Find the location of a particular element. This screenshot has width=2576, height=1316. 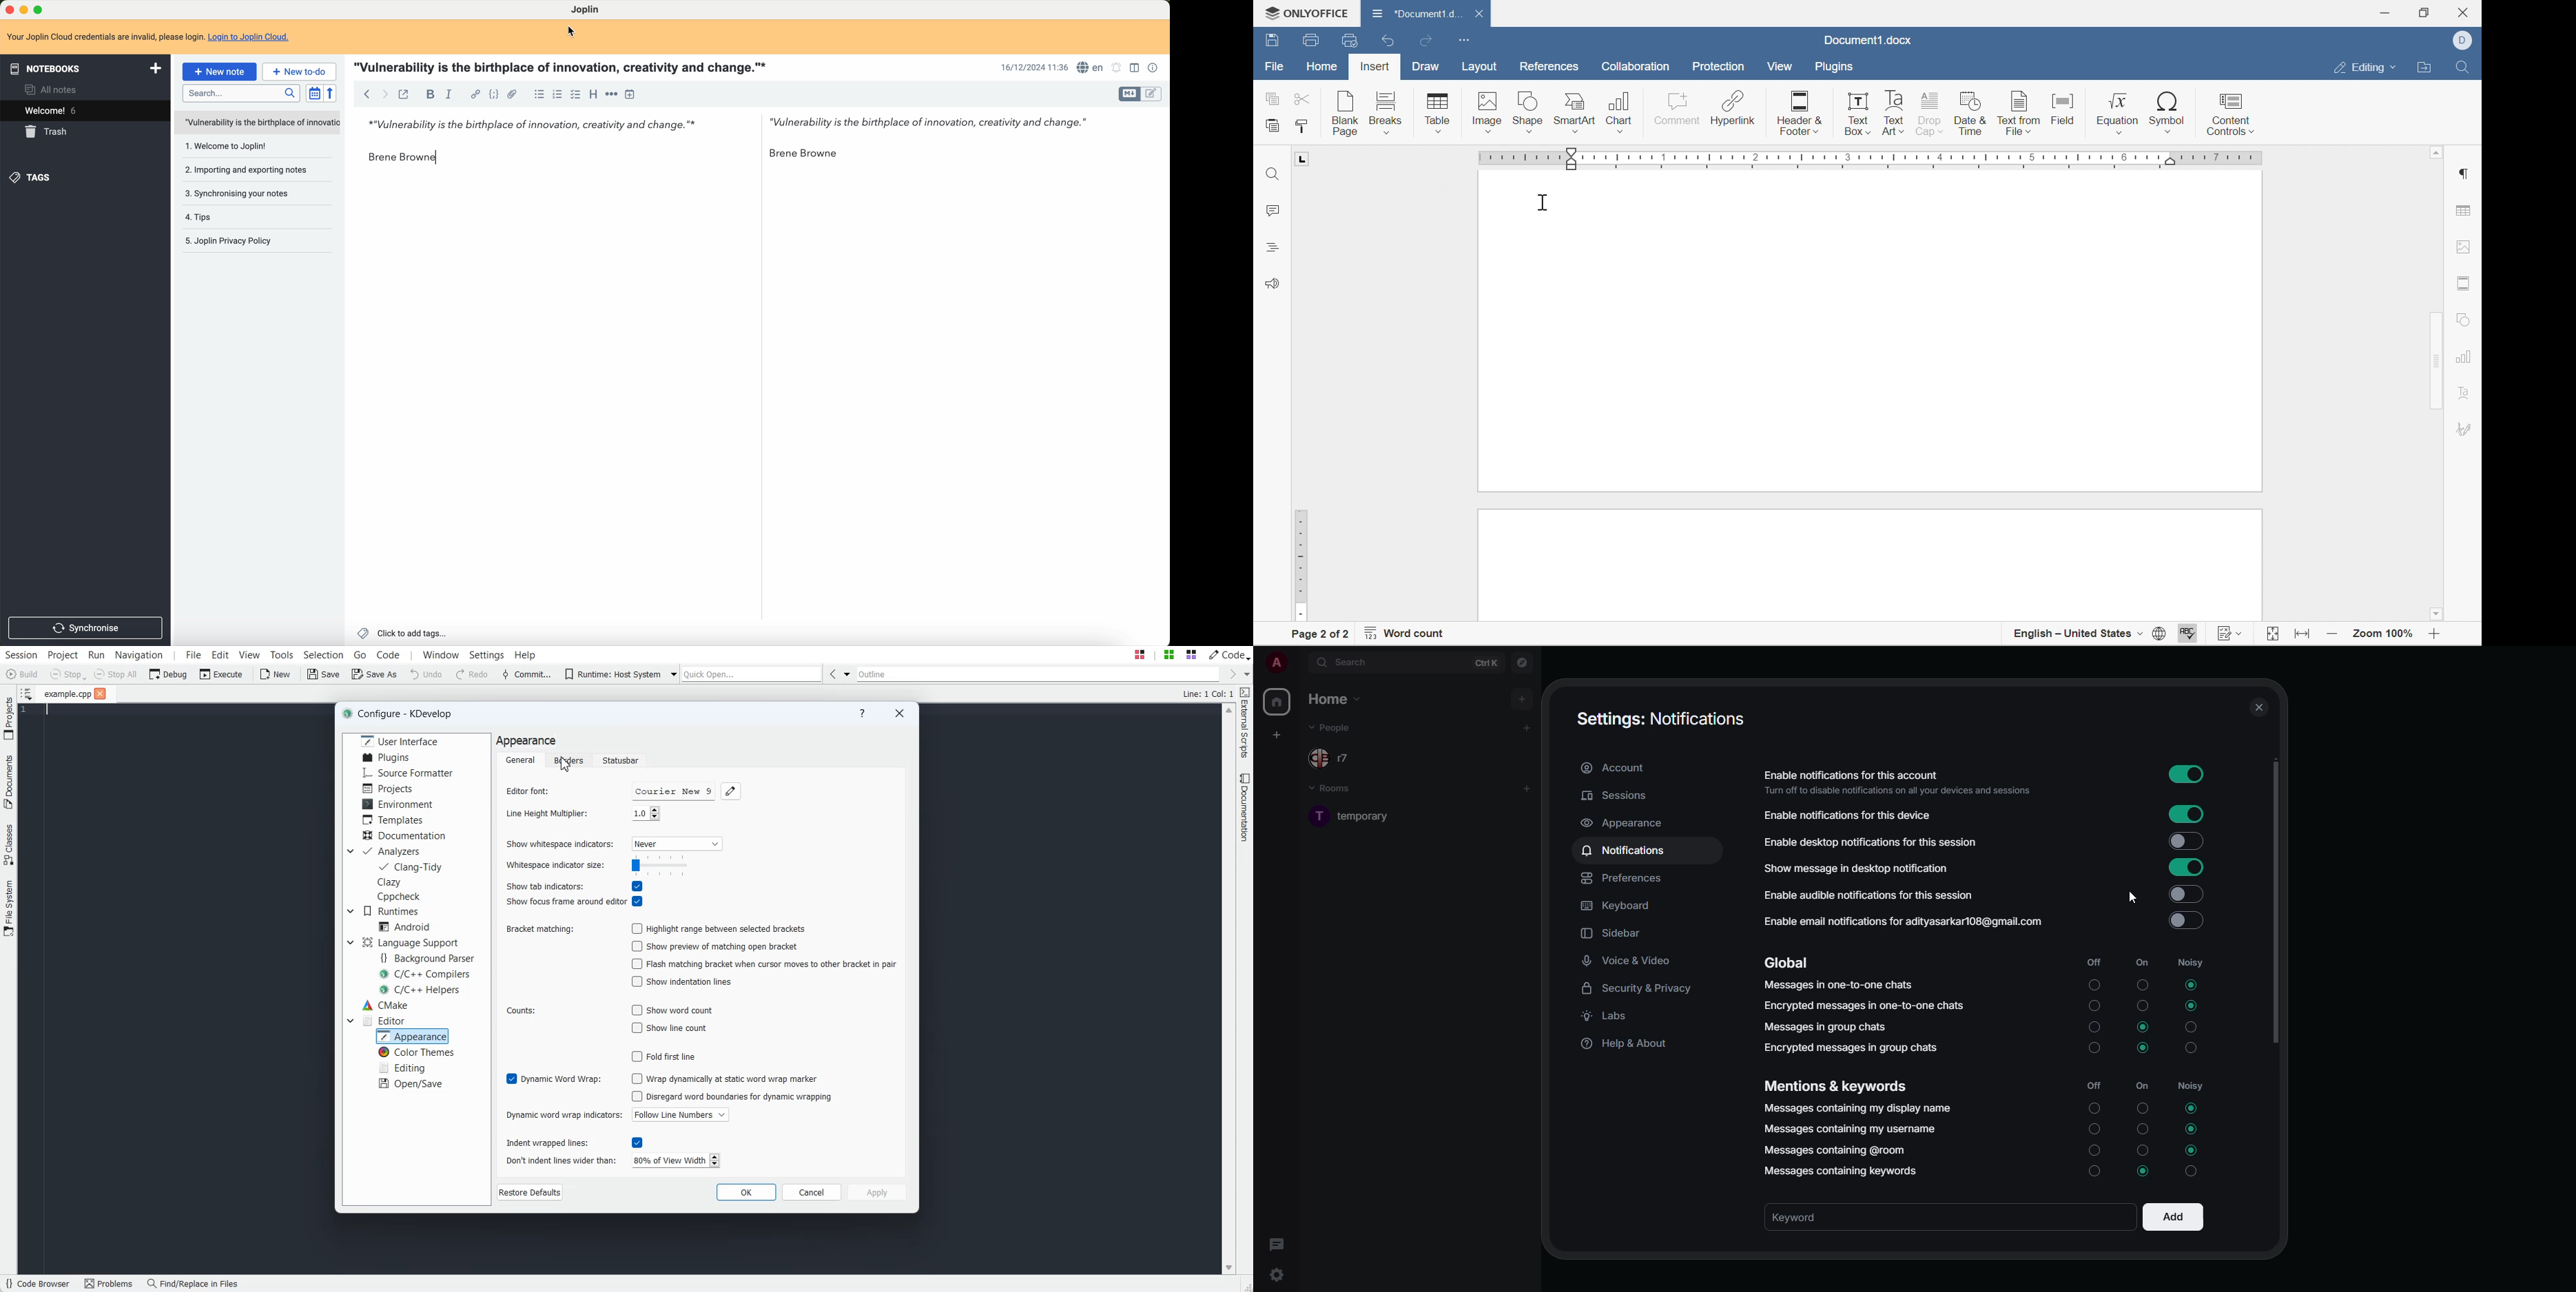

enable notifications for this account is located at coordinates (1902, 782).